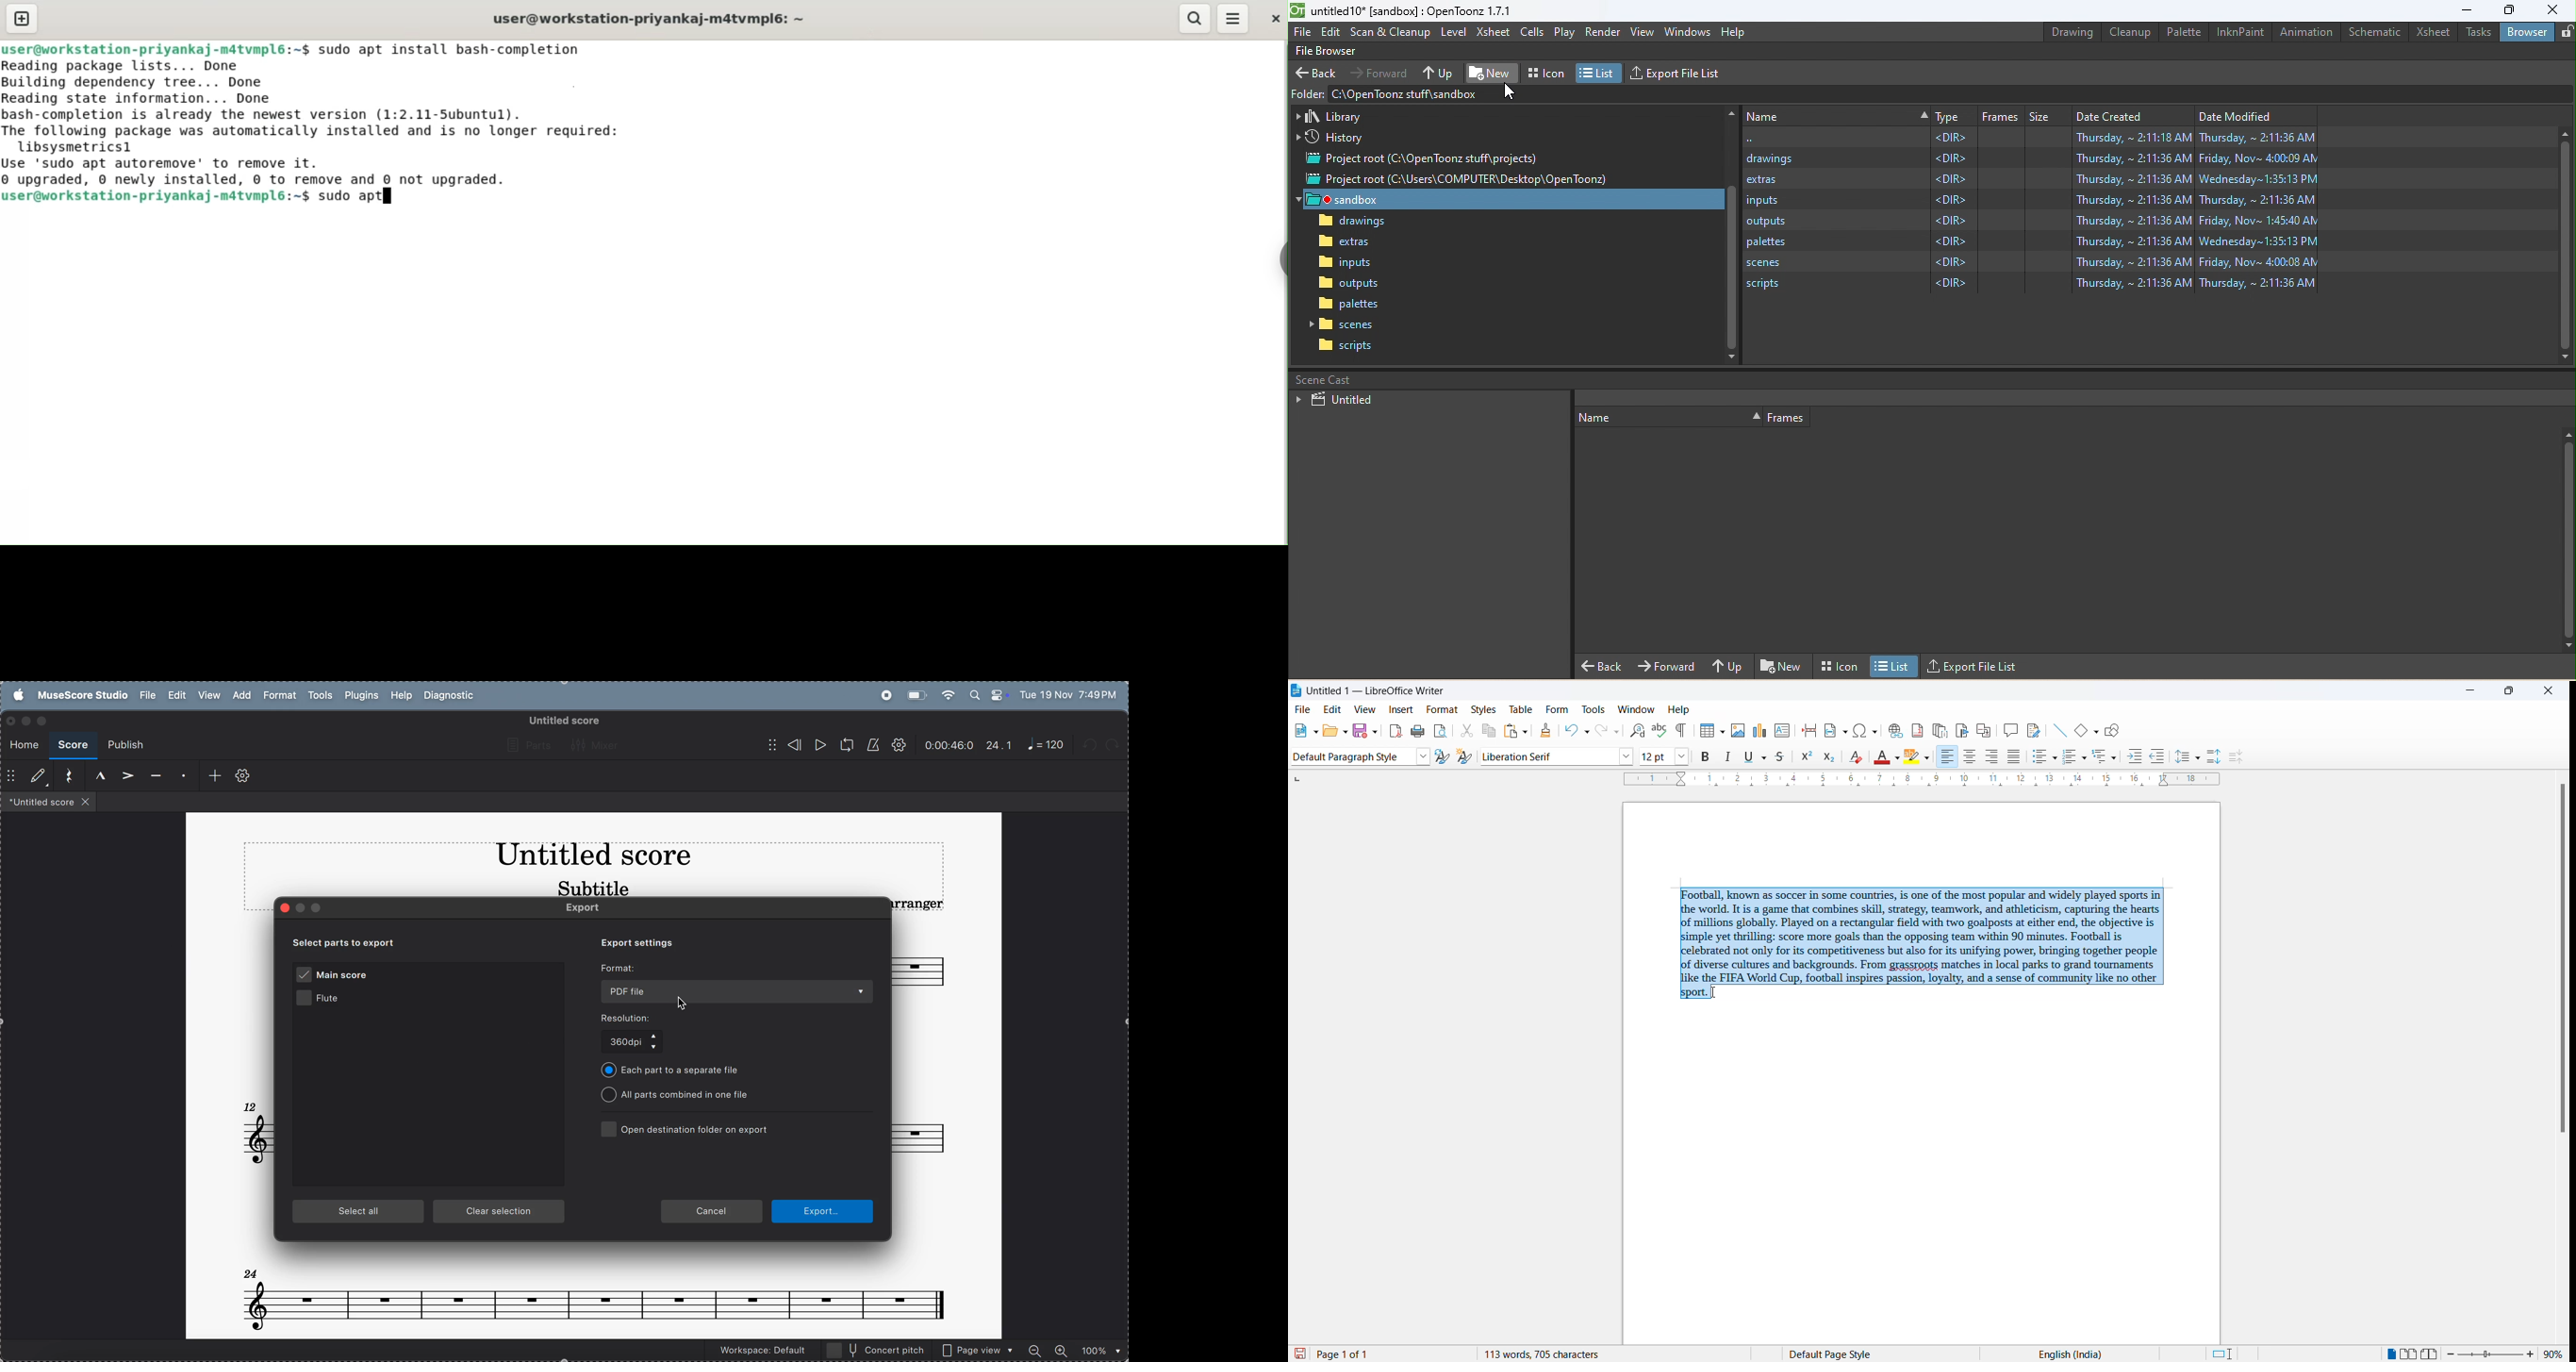 This screenshot has height=1372, width=2576. Describe the element at coordinates (2182, 757) in the screenshot. I see `line spacing` at that location.